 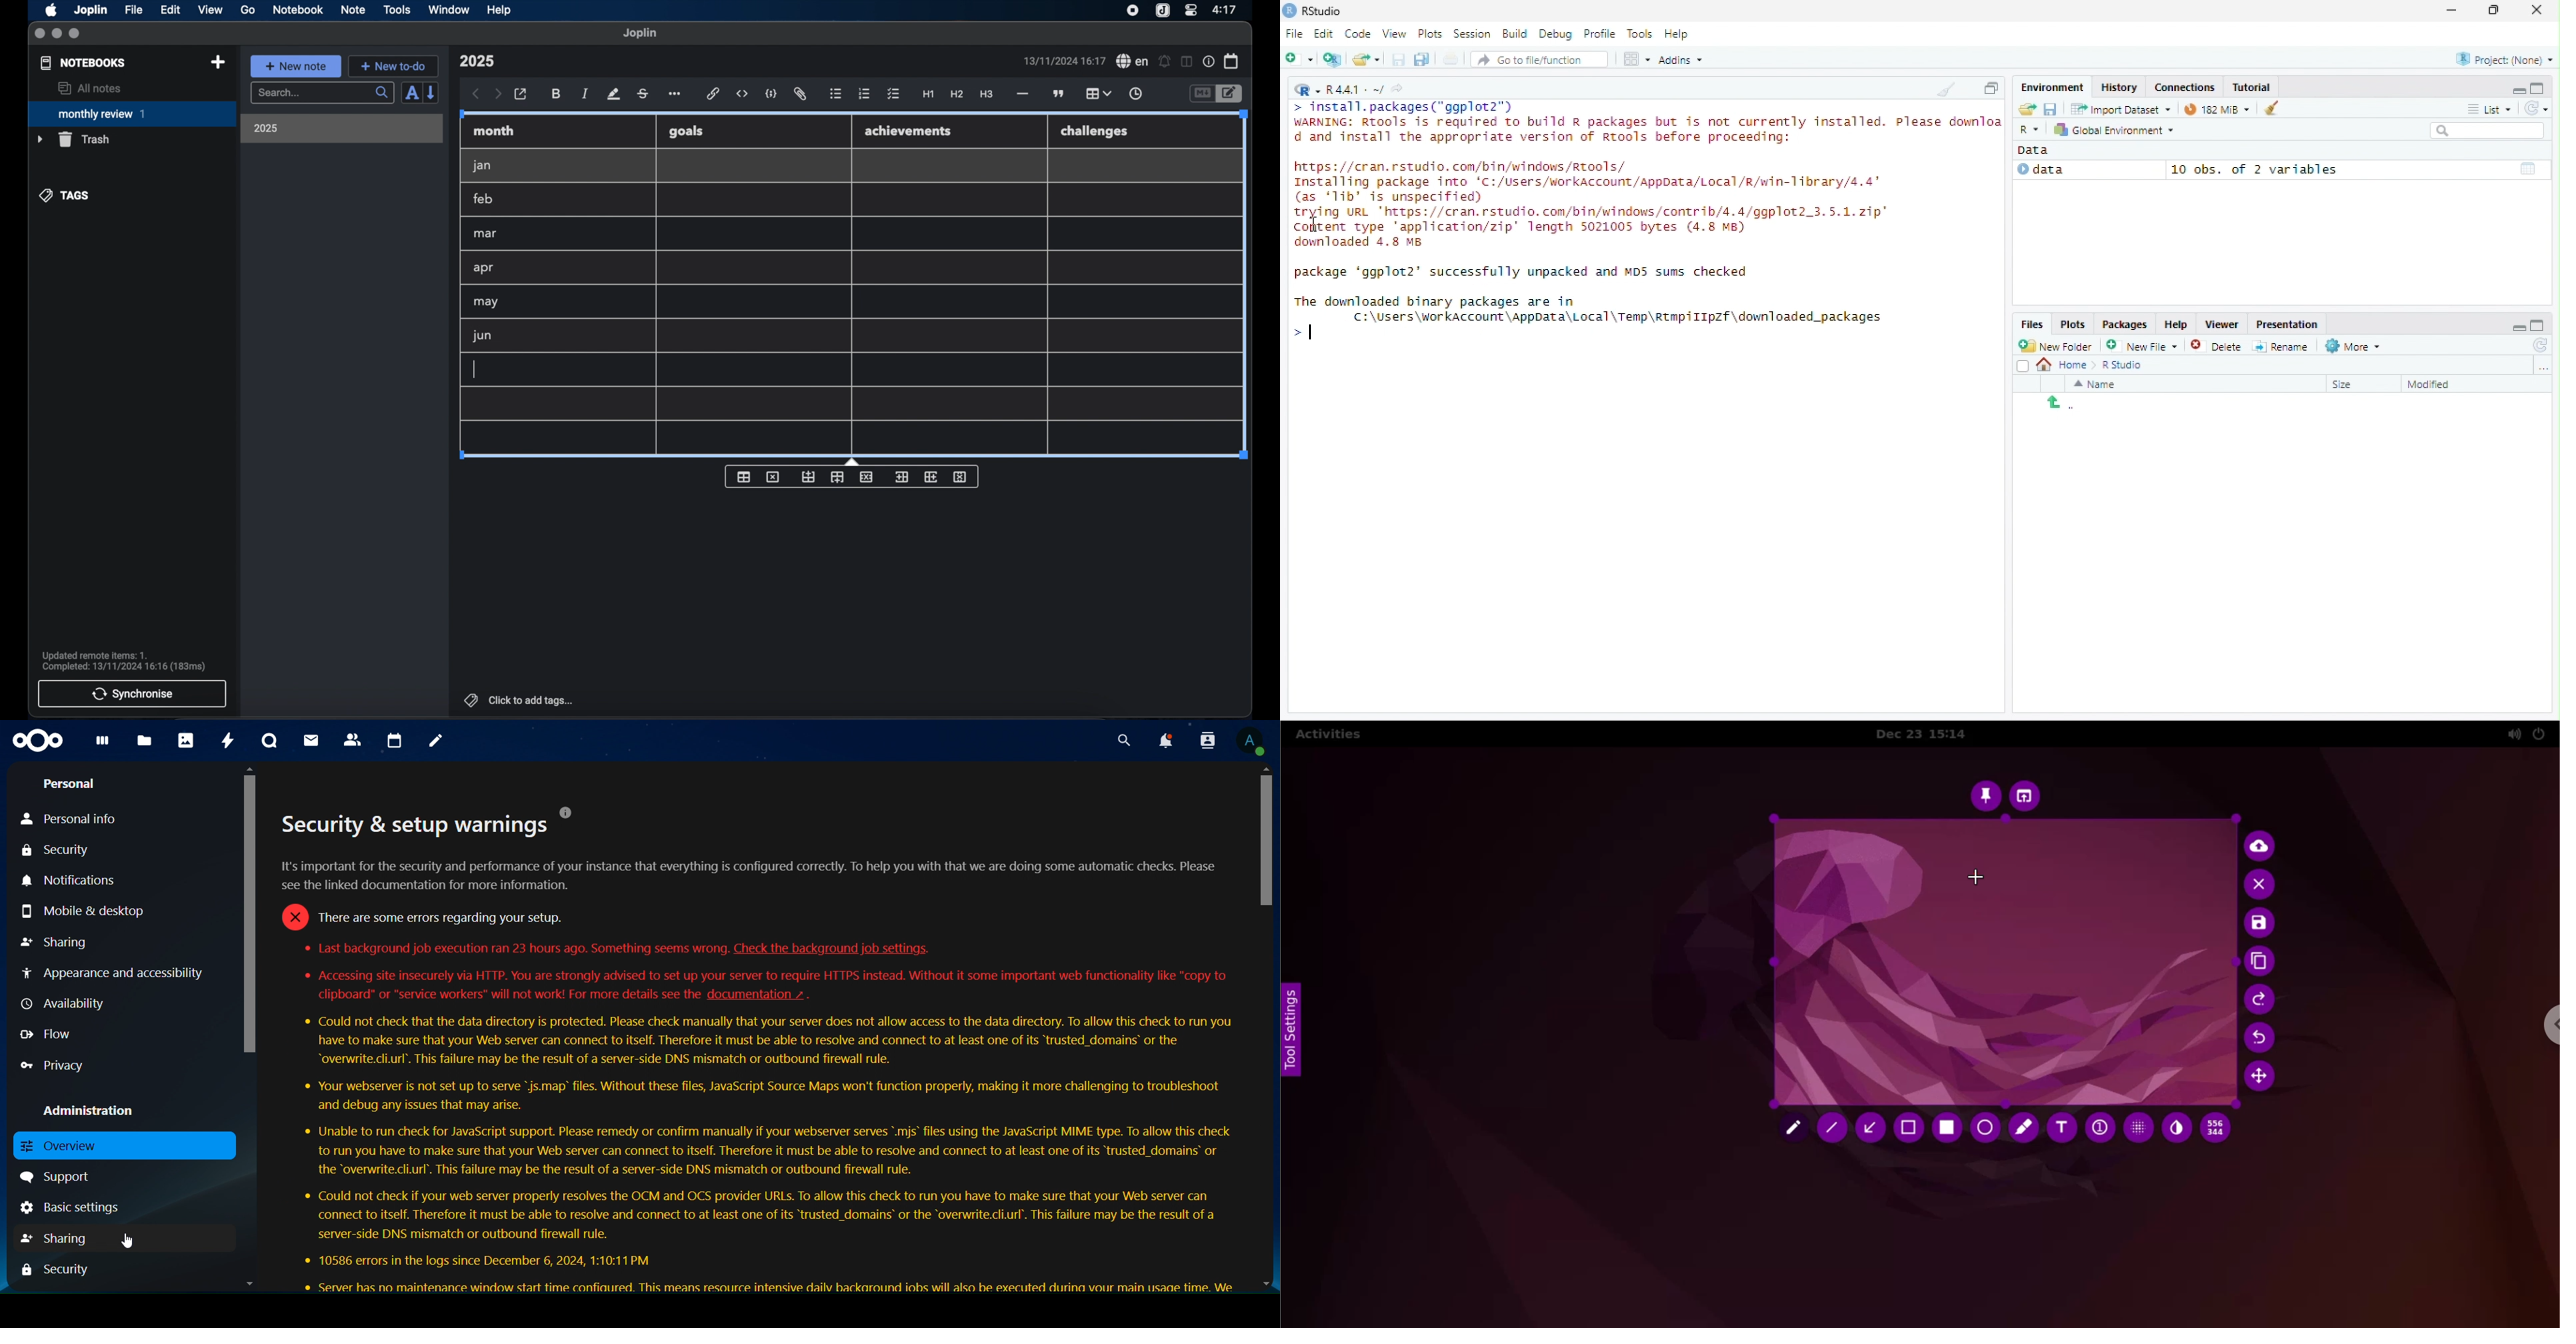 I want to click on selected language - R, so click(x=2030, y=129).